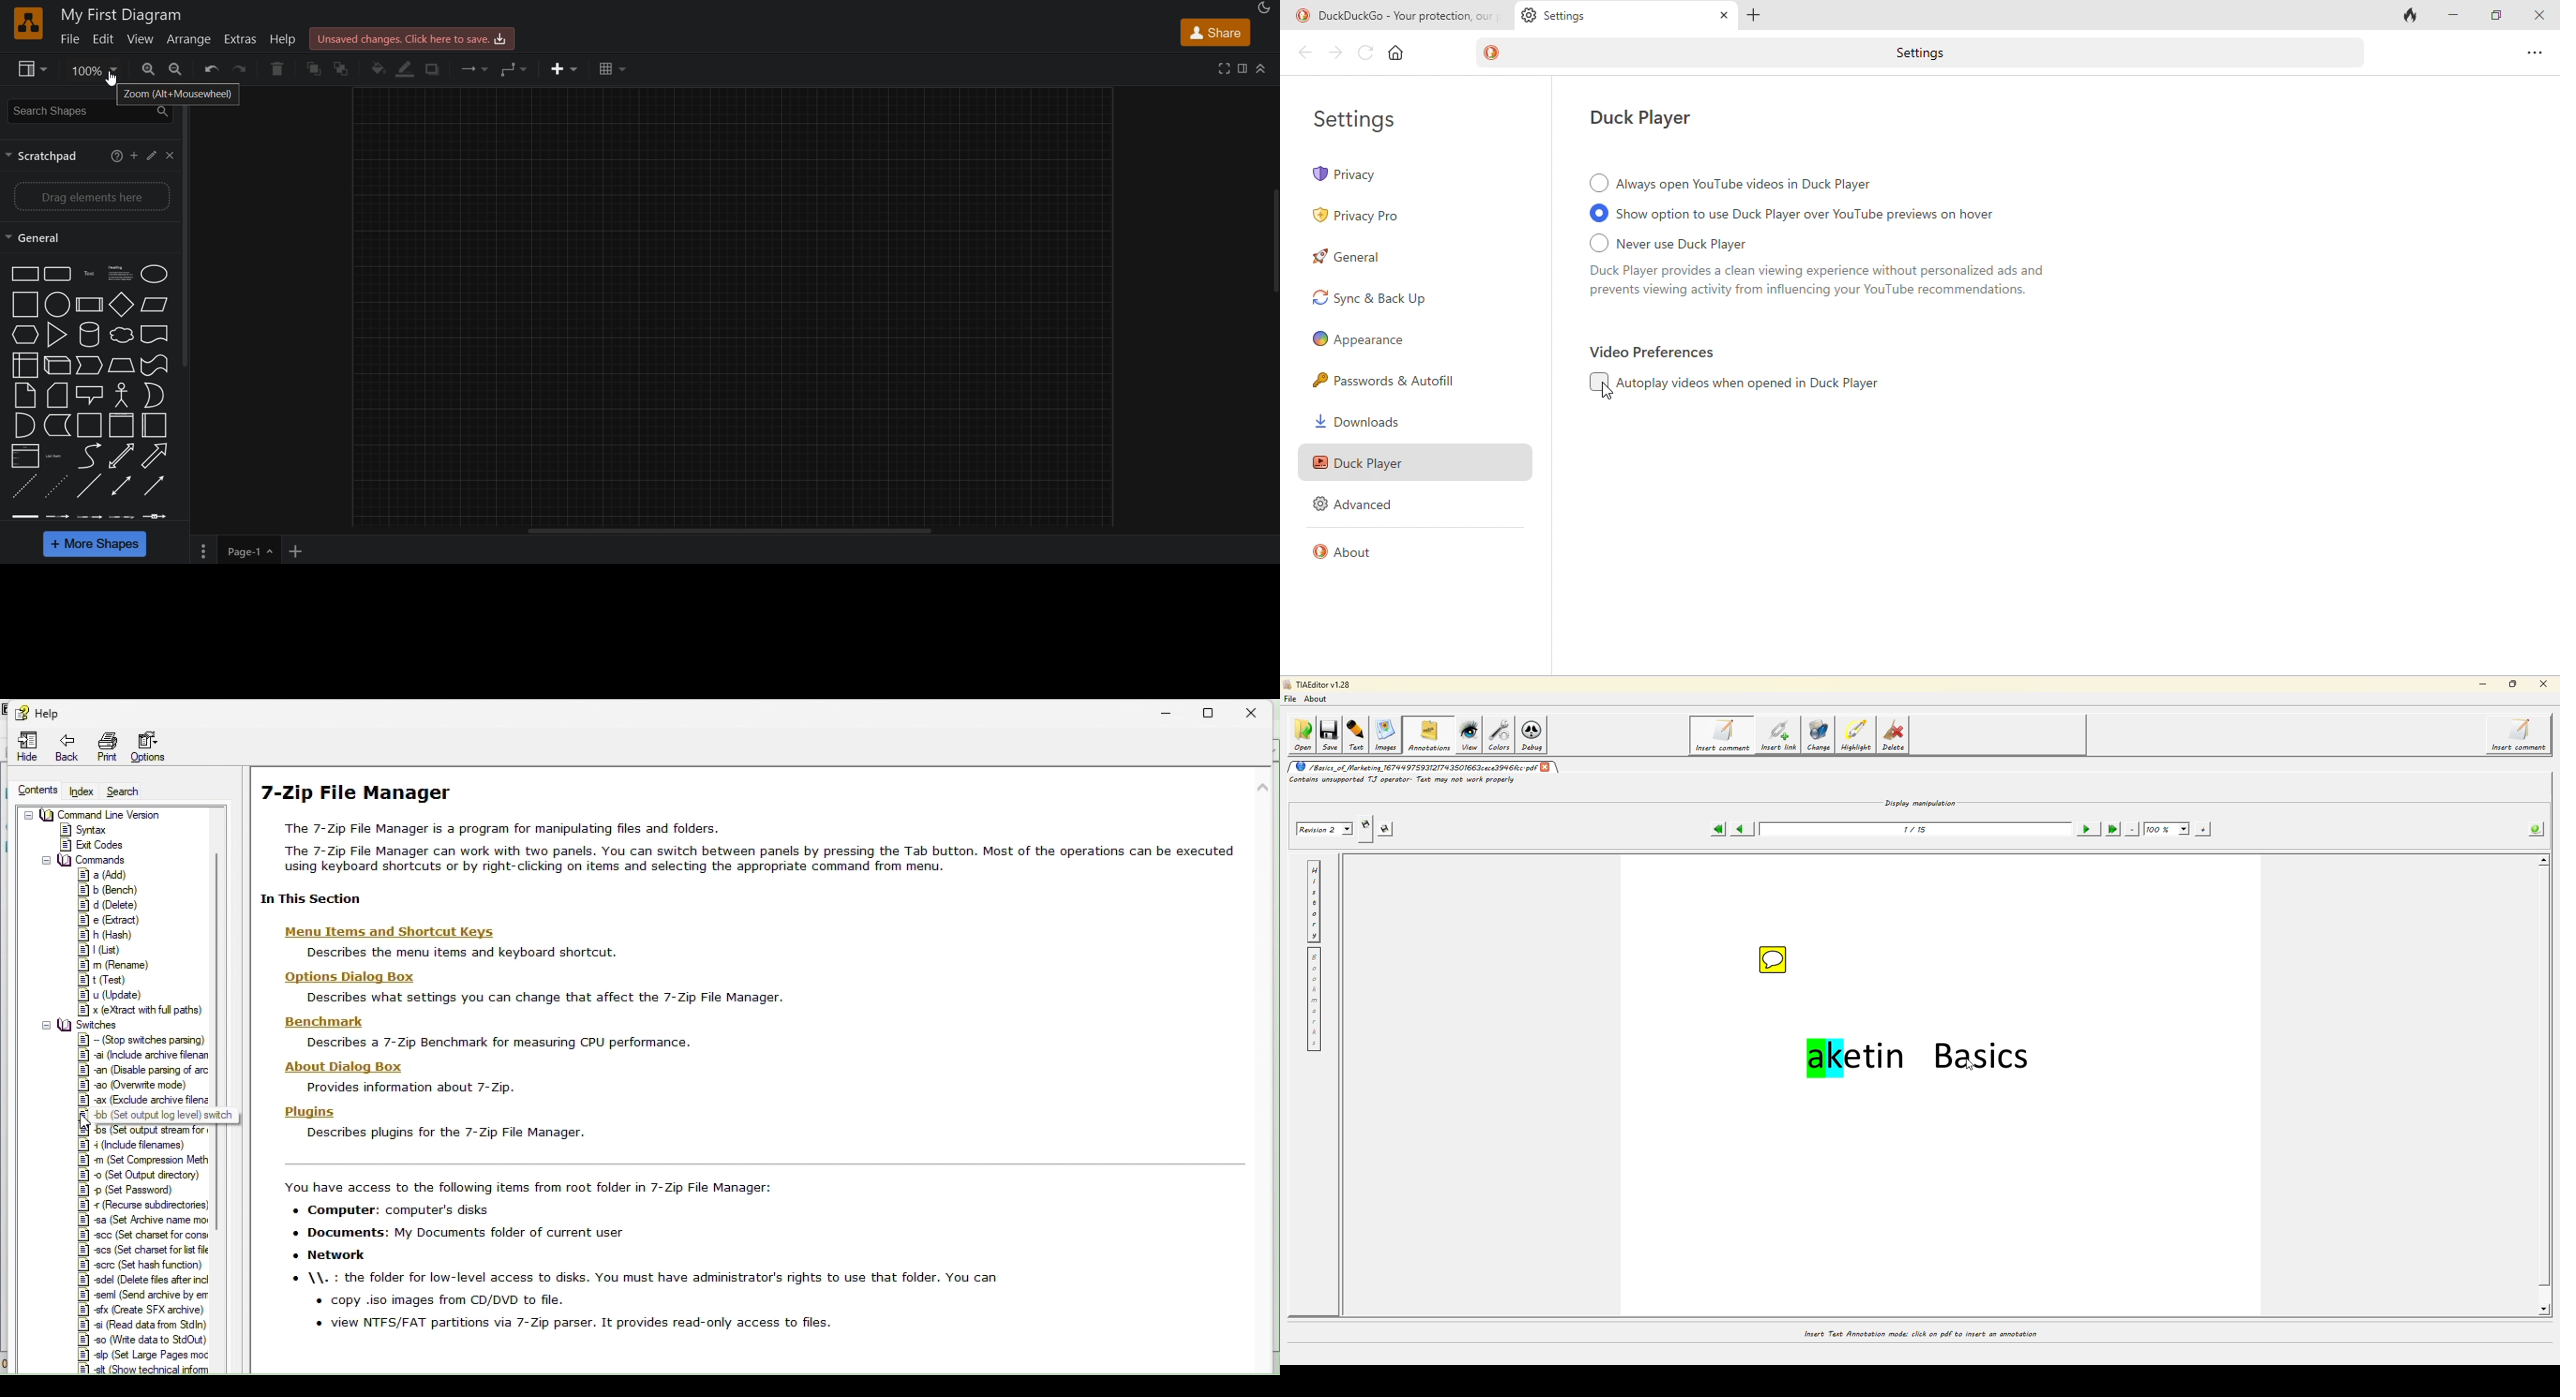 This screenshot has height=1400, width=2576. Describe the element at coordinates (409, 68) in the screenshot. I see `line color` at that location.